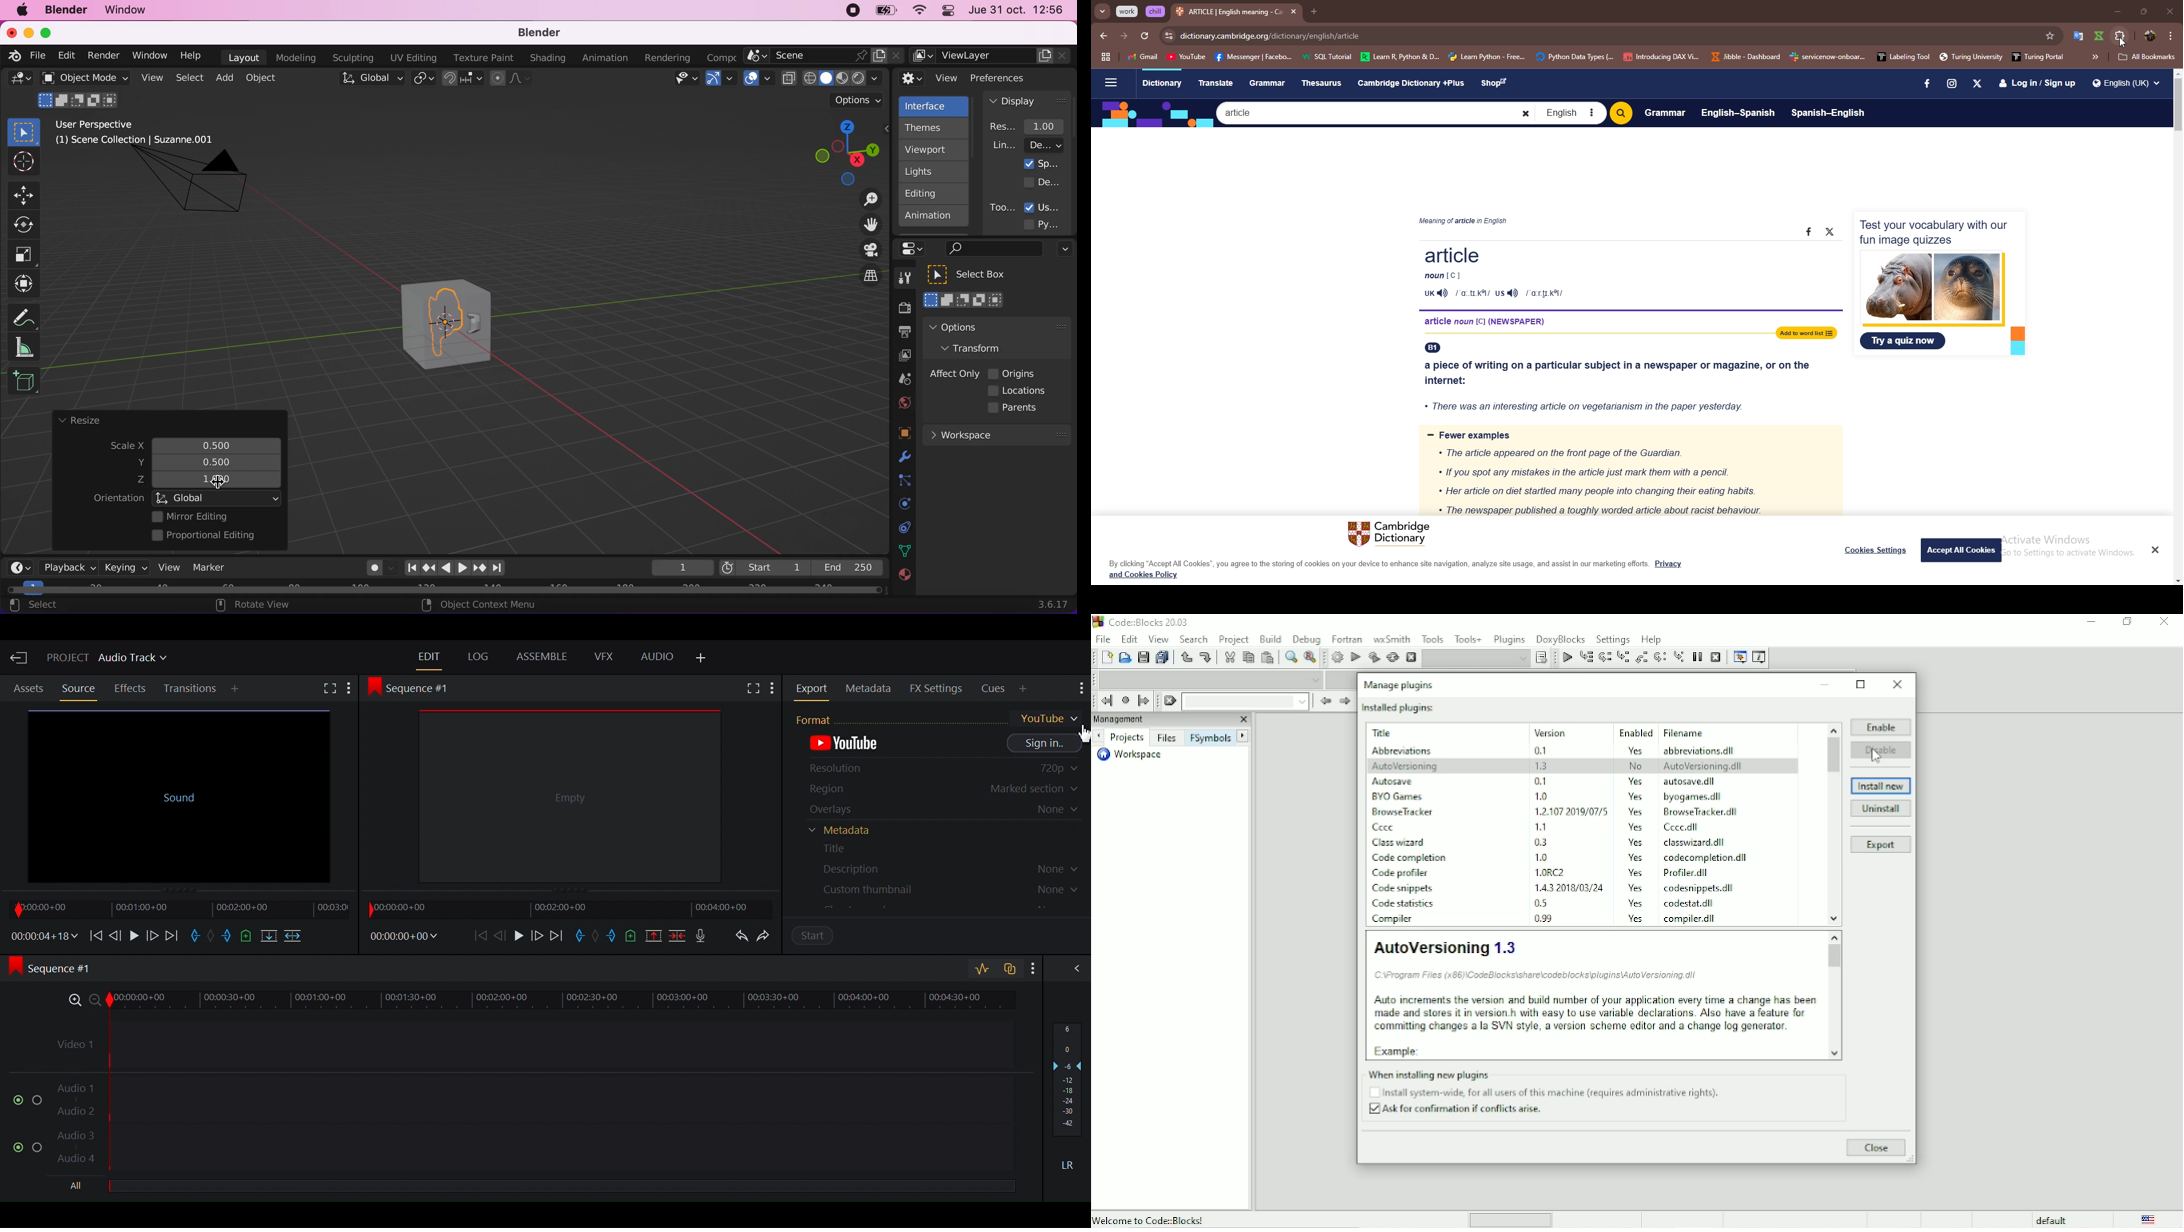  I want to click on Log, so click(479, 657).